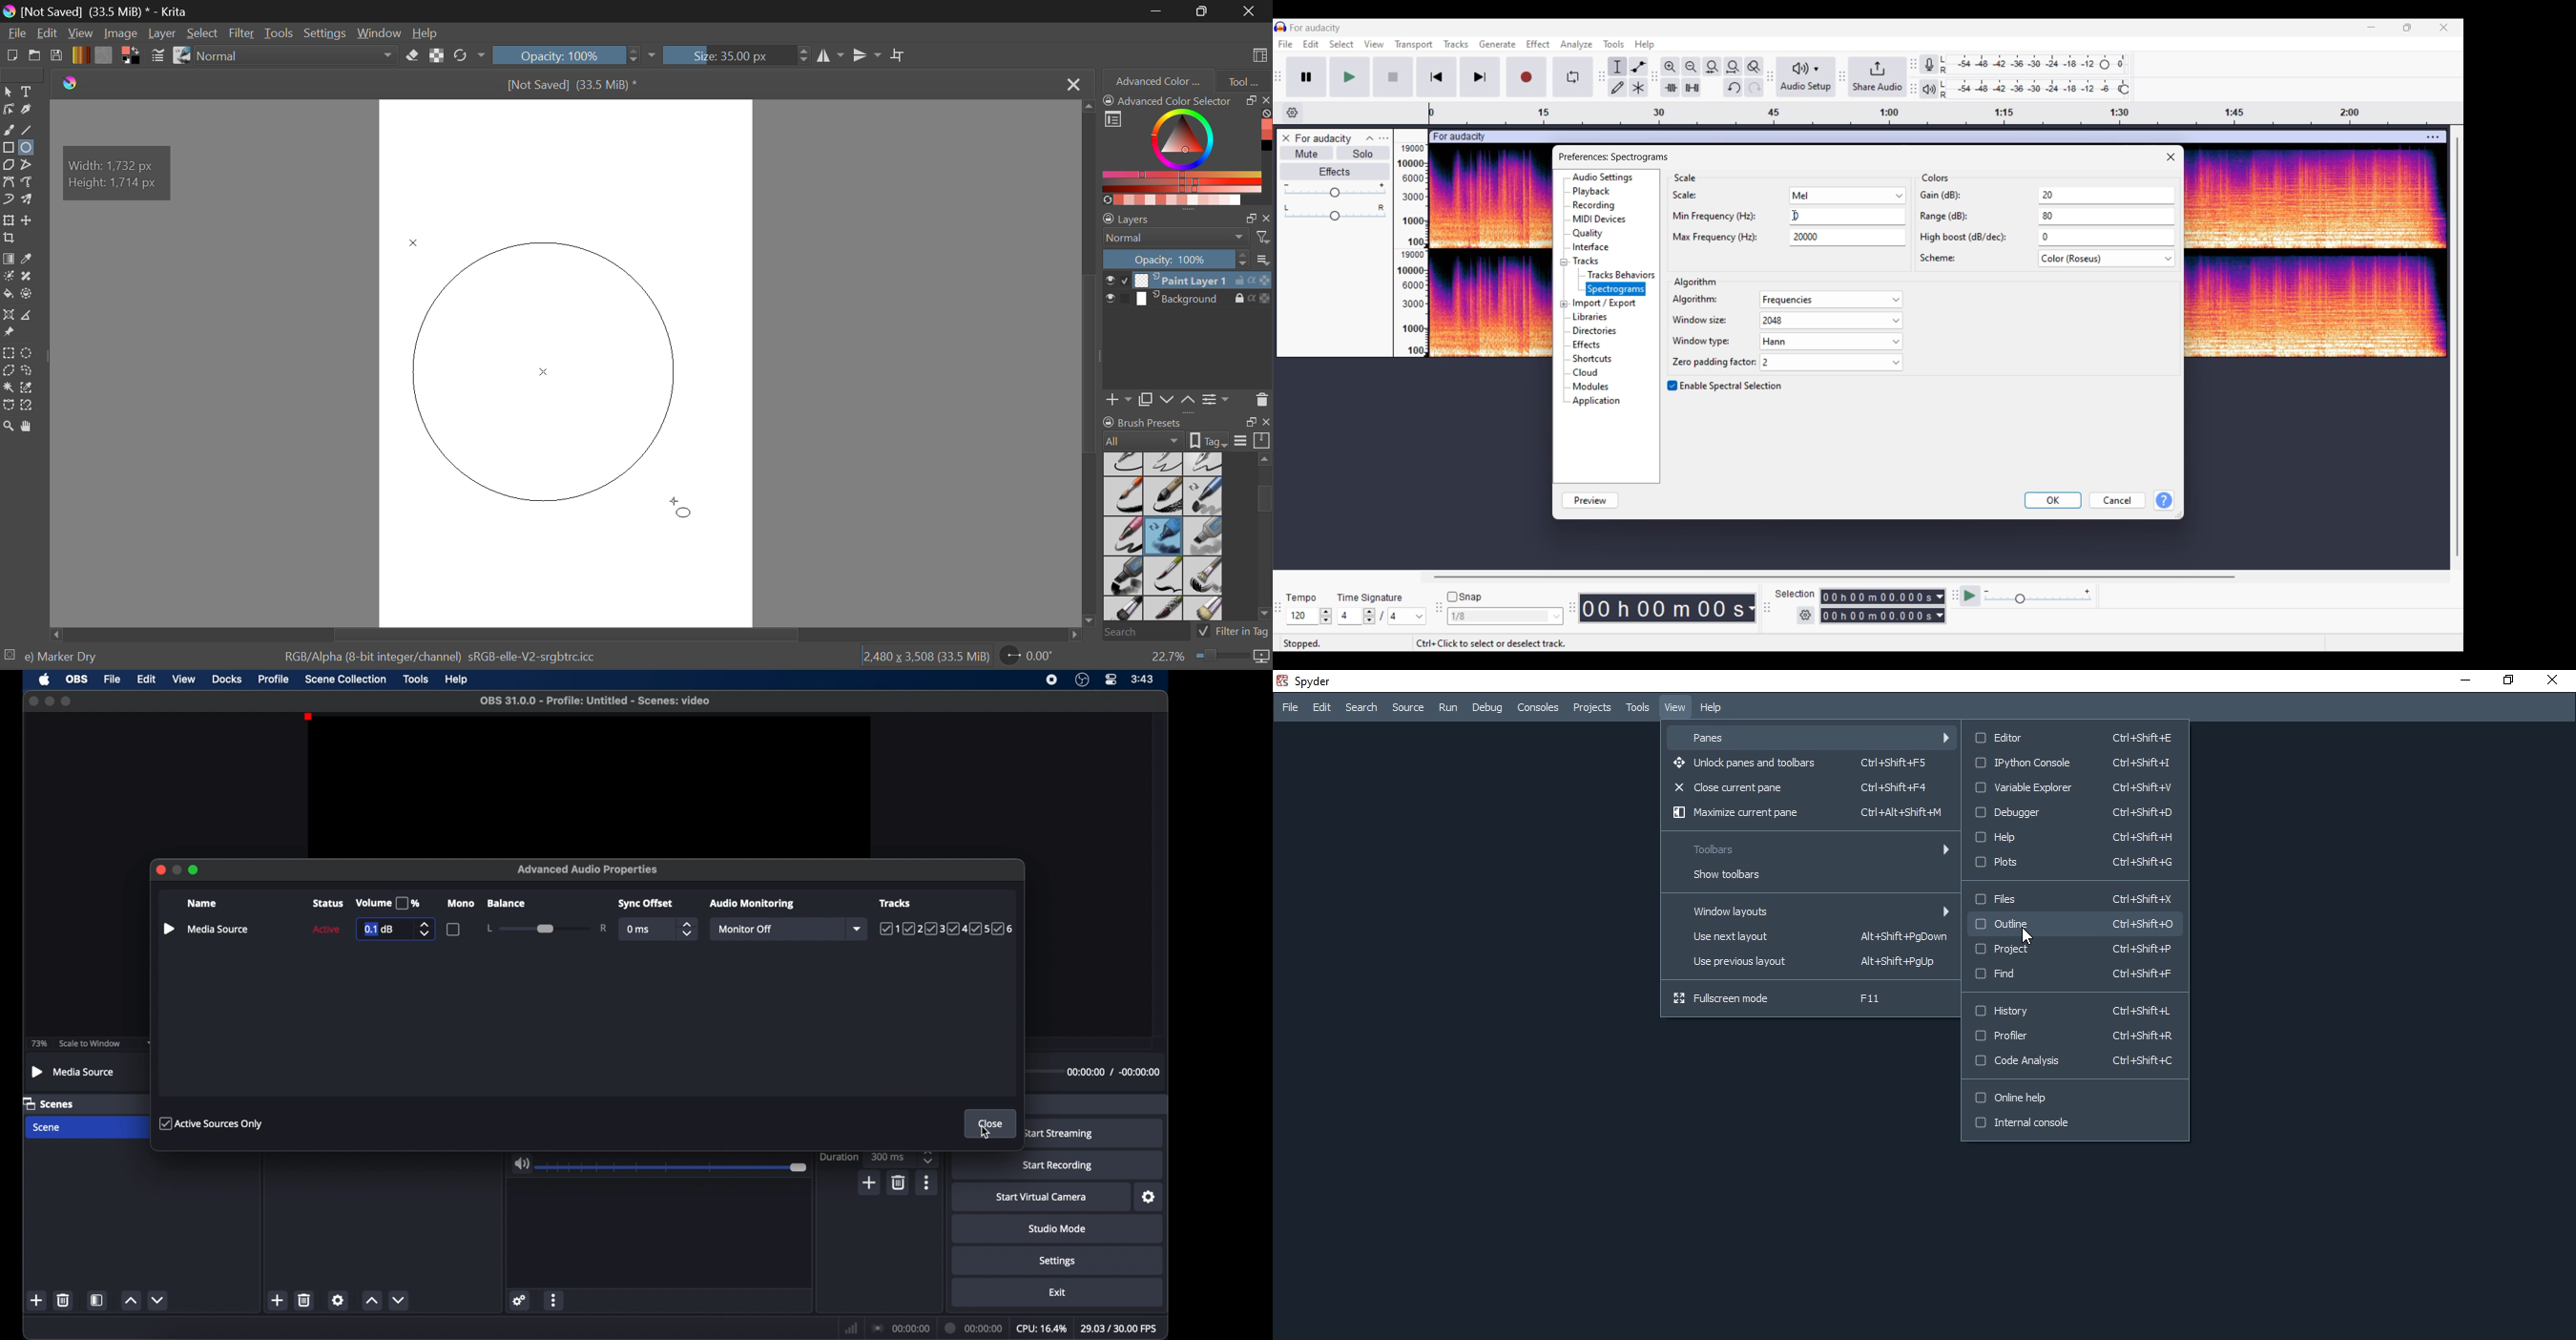 Image resolution: width=2576 pixels, height=1344 pixels. What do you see at coordinates (1590, 707) in the screenshot?
I see `Projects` at bounding box center [1590, 707].